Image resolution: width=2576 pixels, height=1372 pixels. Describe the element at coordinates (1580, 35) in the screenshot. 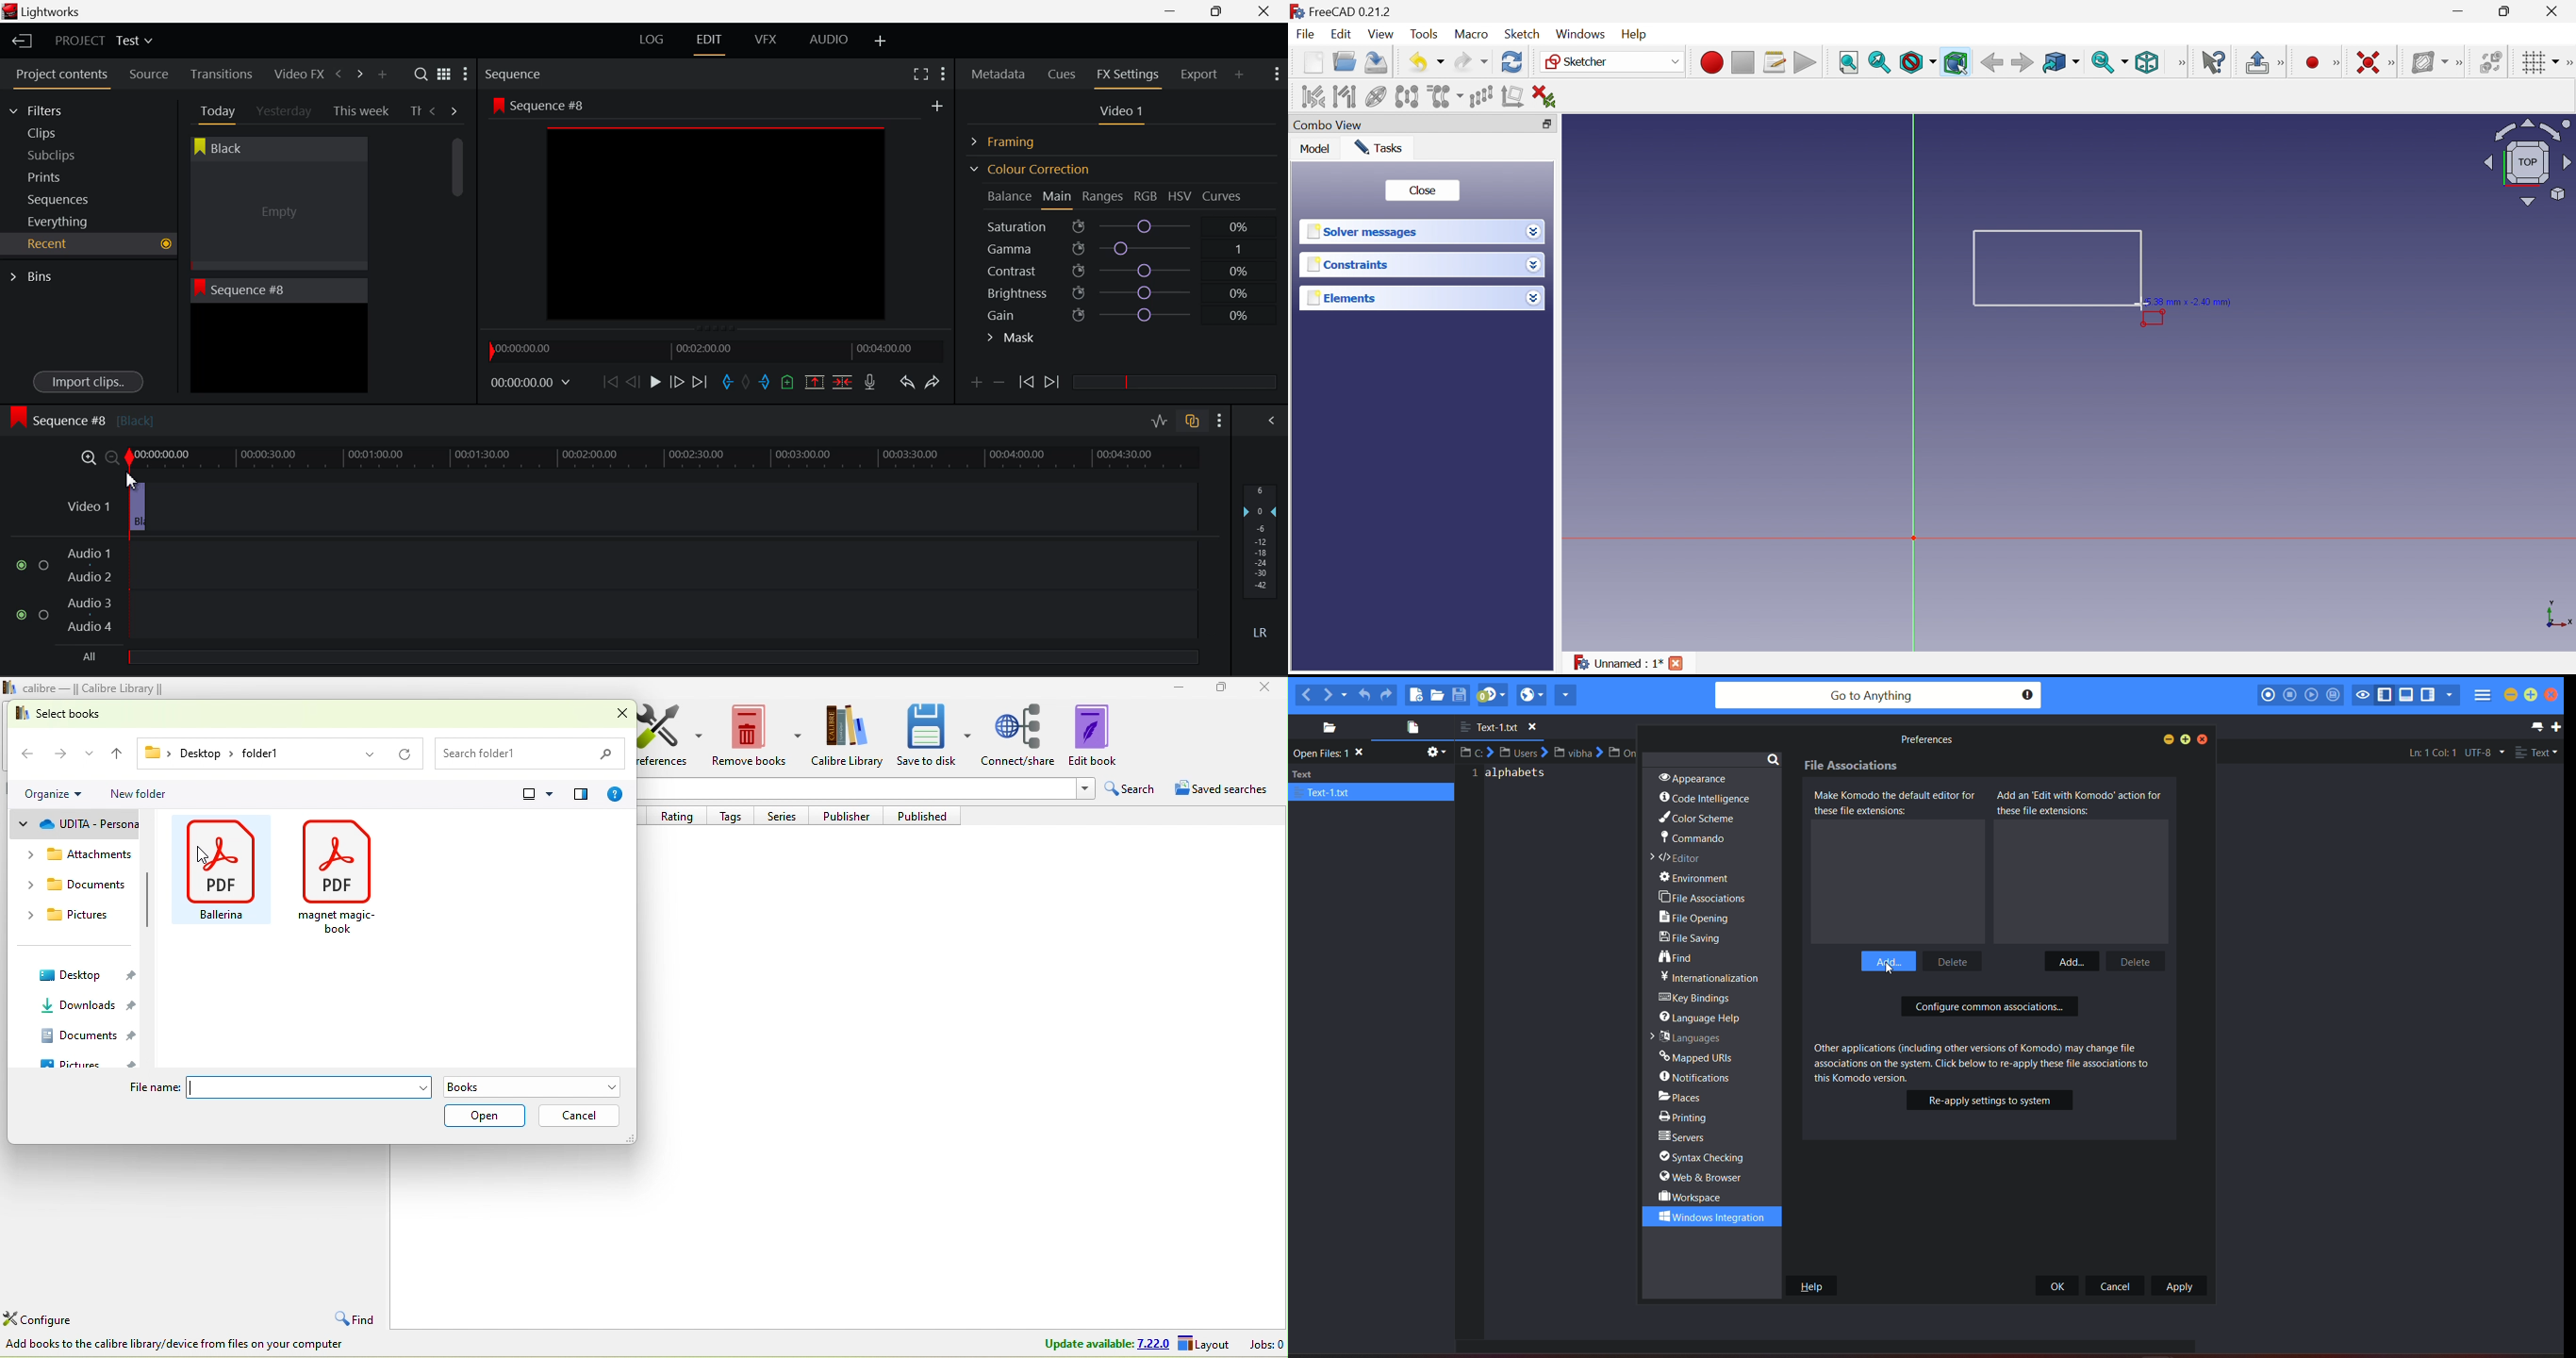

I see `Windows` at that location.